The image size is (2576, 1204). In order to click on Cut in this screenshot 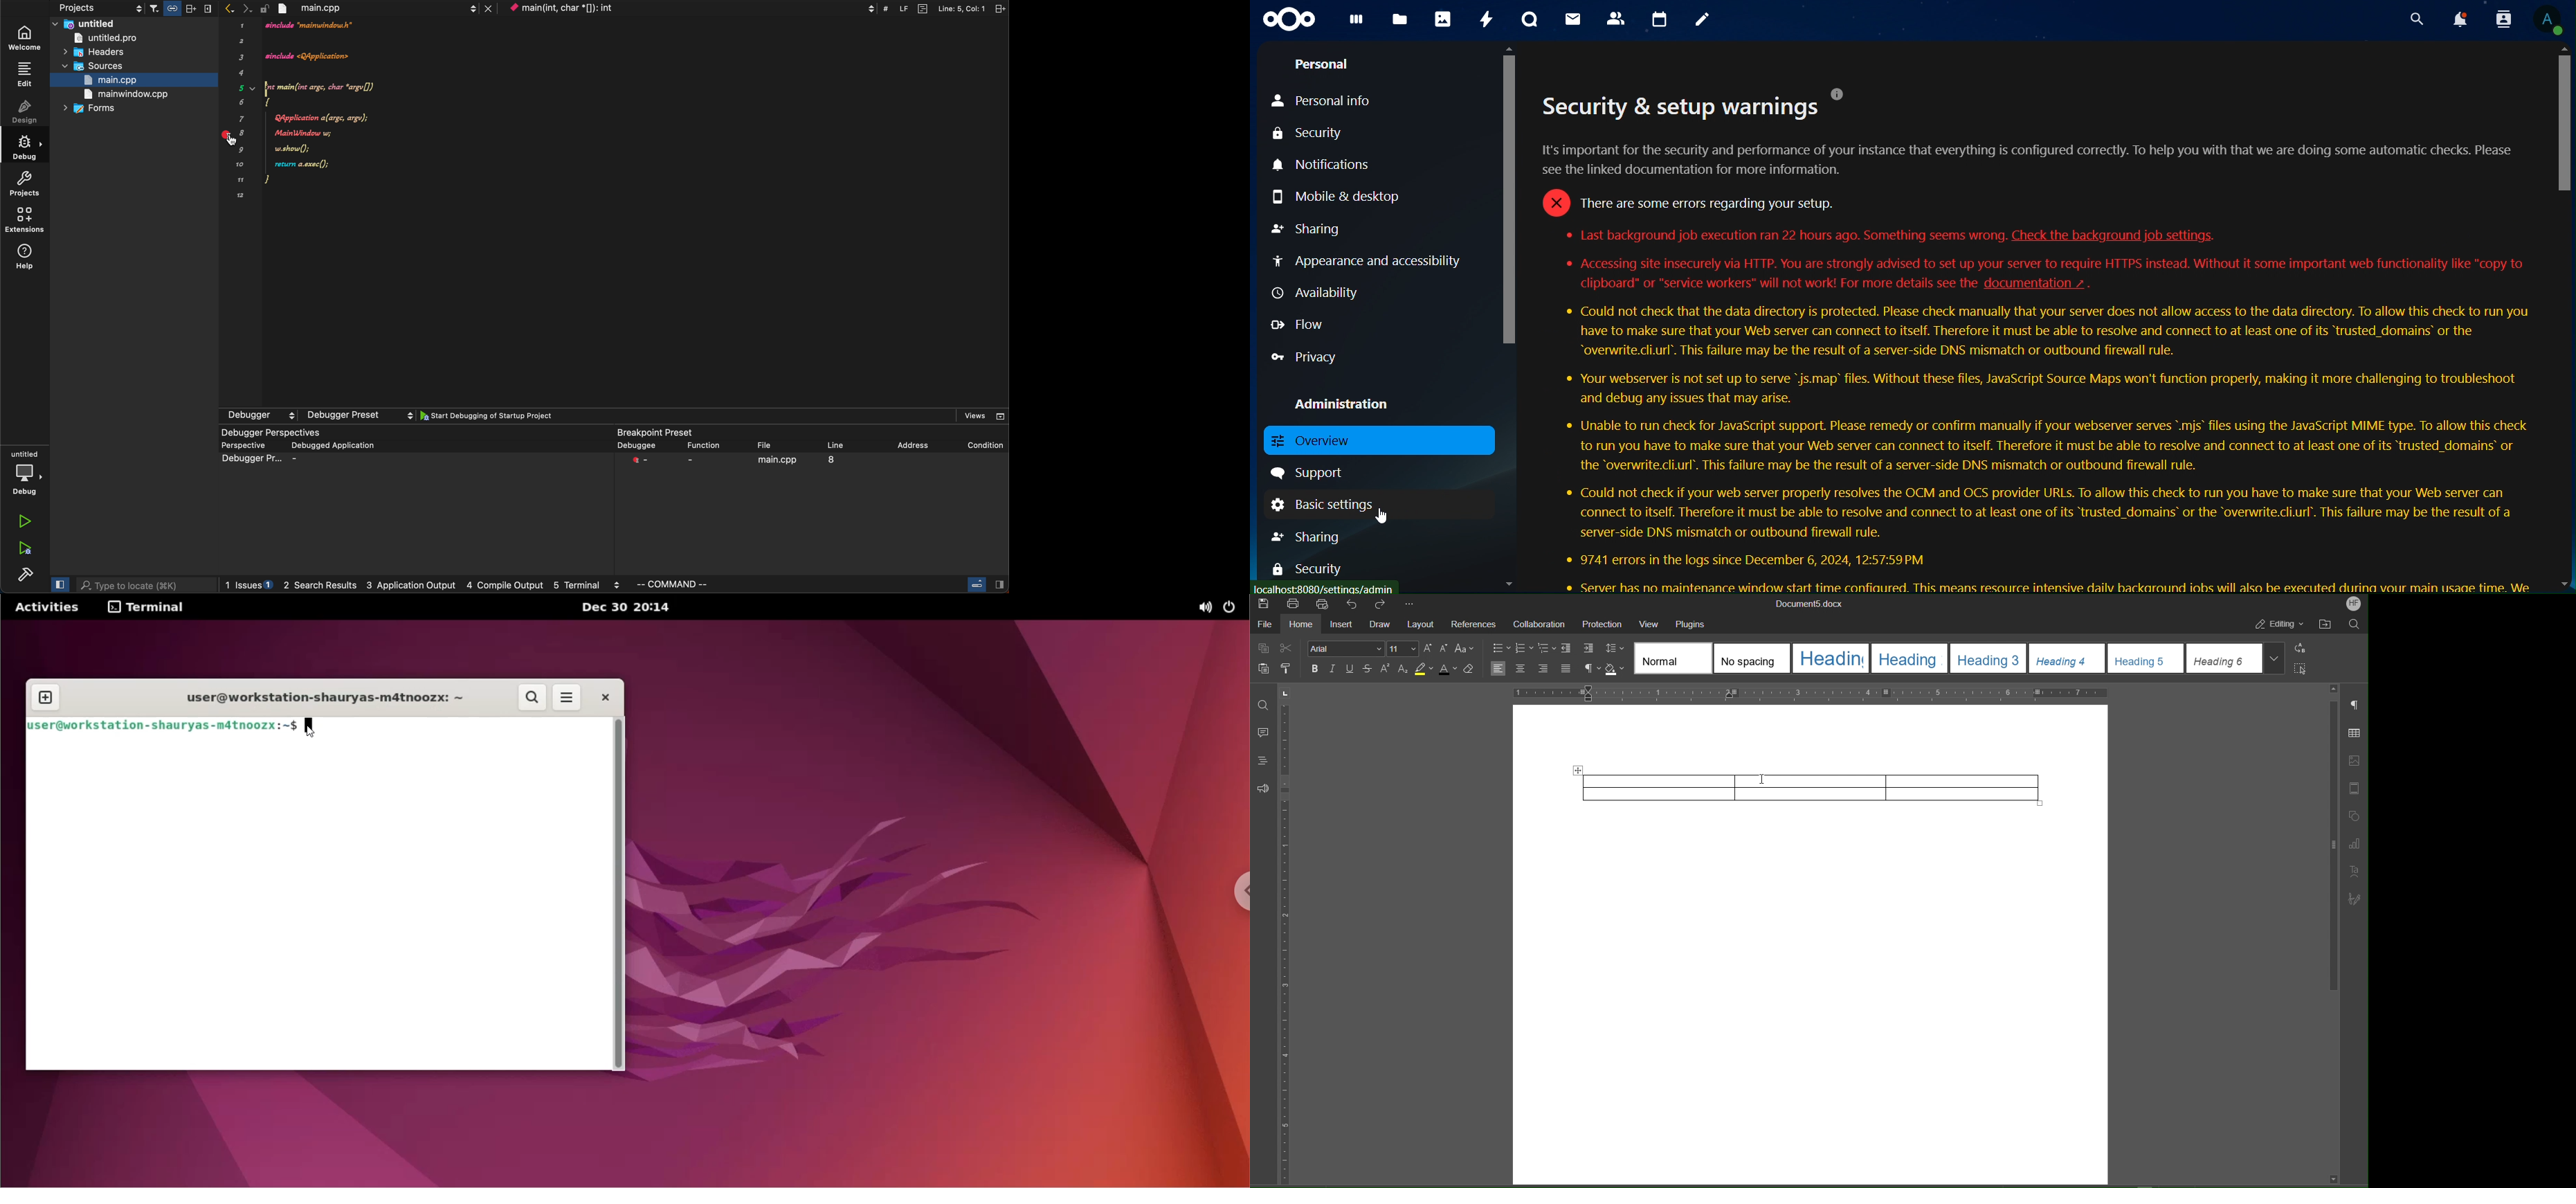, I will do `click(1287, 647)`.